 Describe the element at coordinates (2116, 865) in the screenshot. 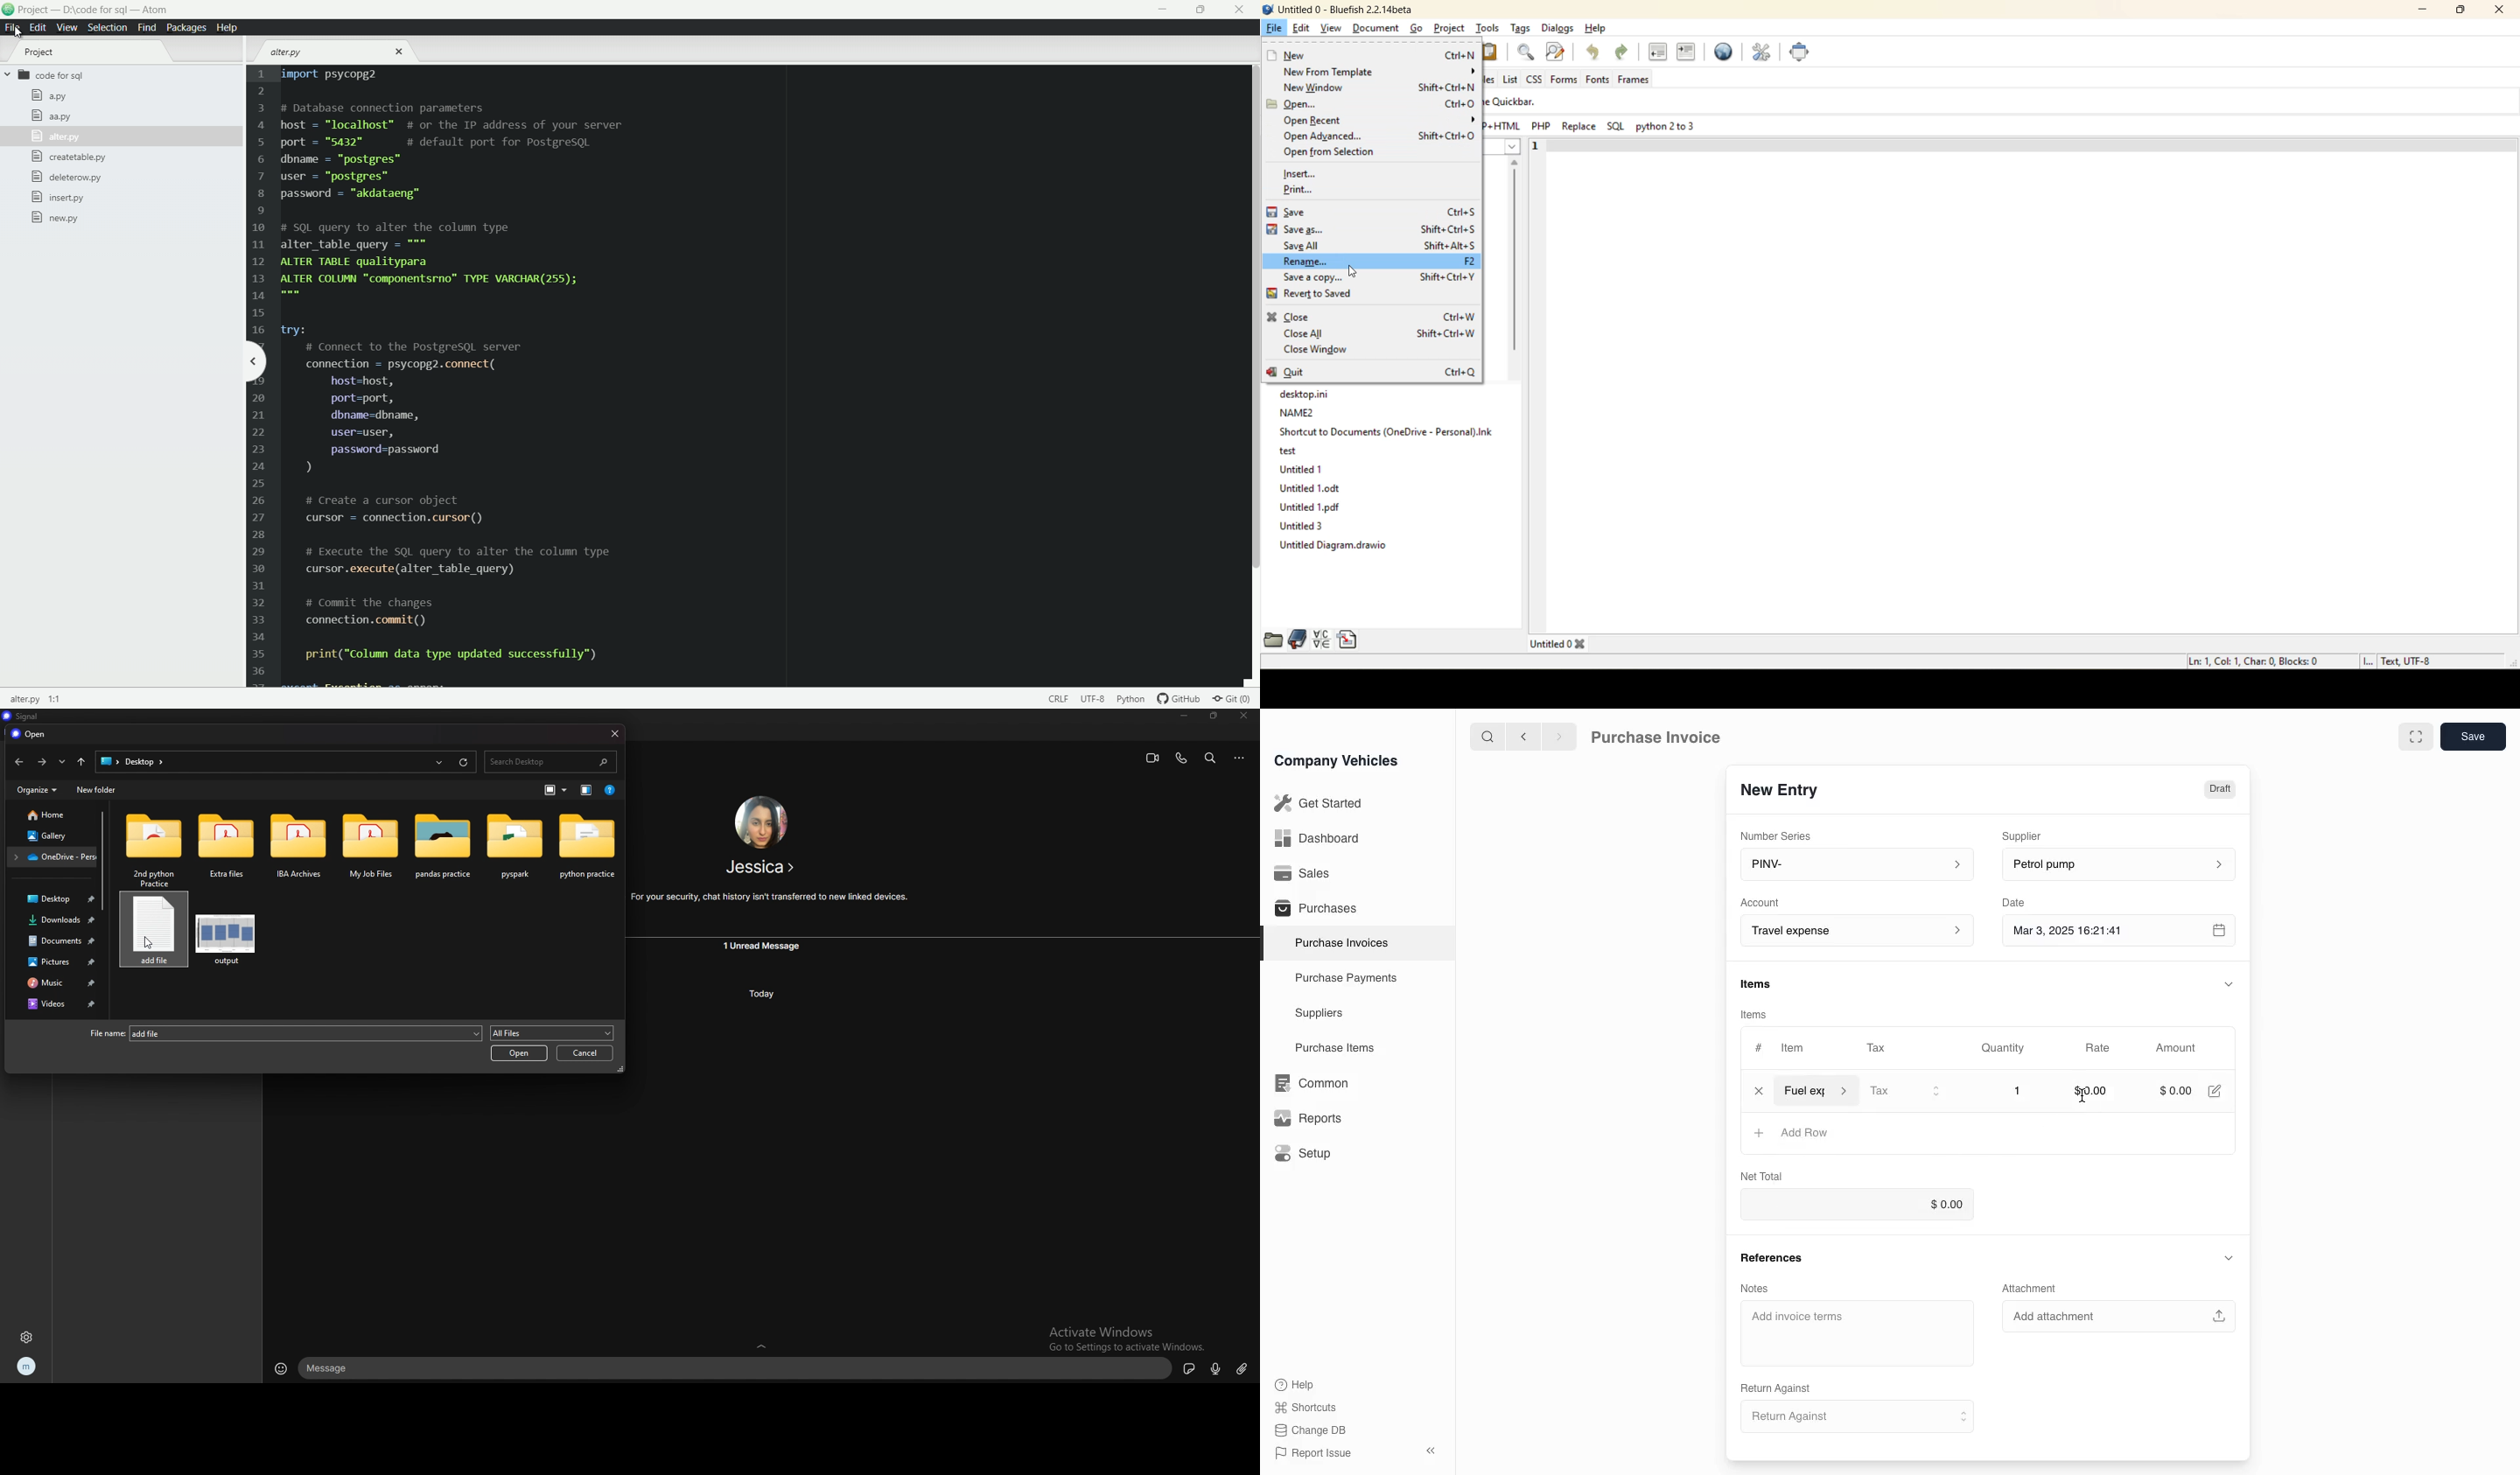

I see `petrol pump` at that location.